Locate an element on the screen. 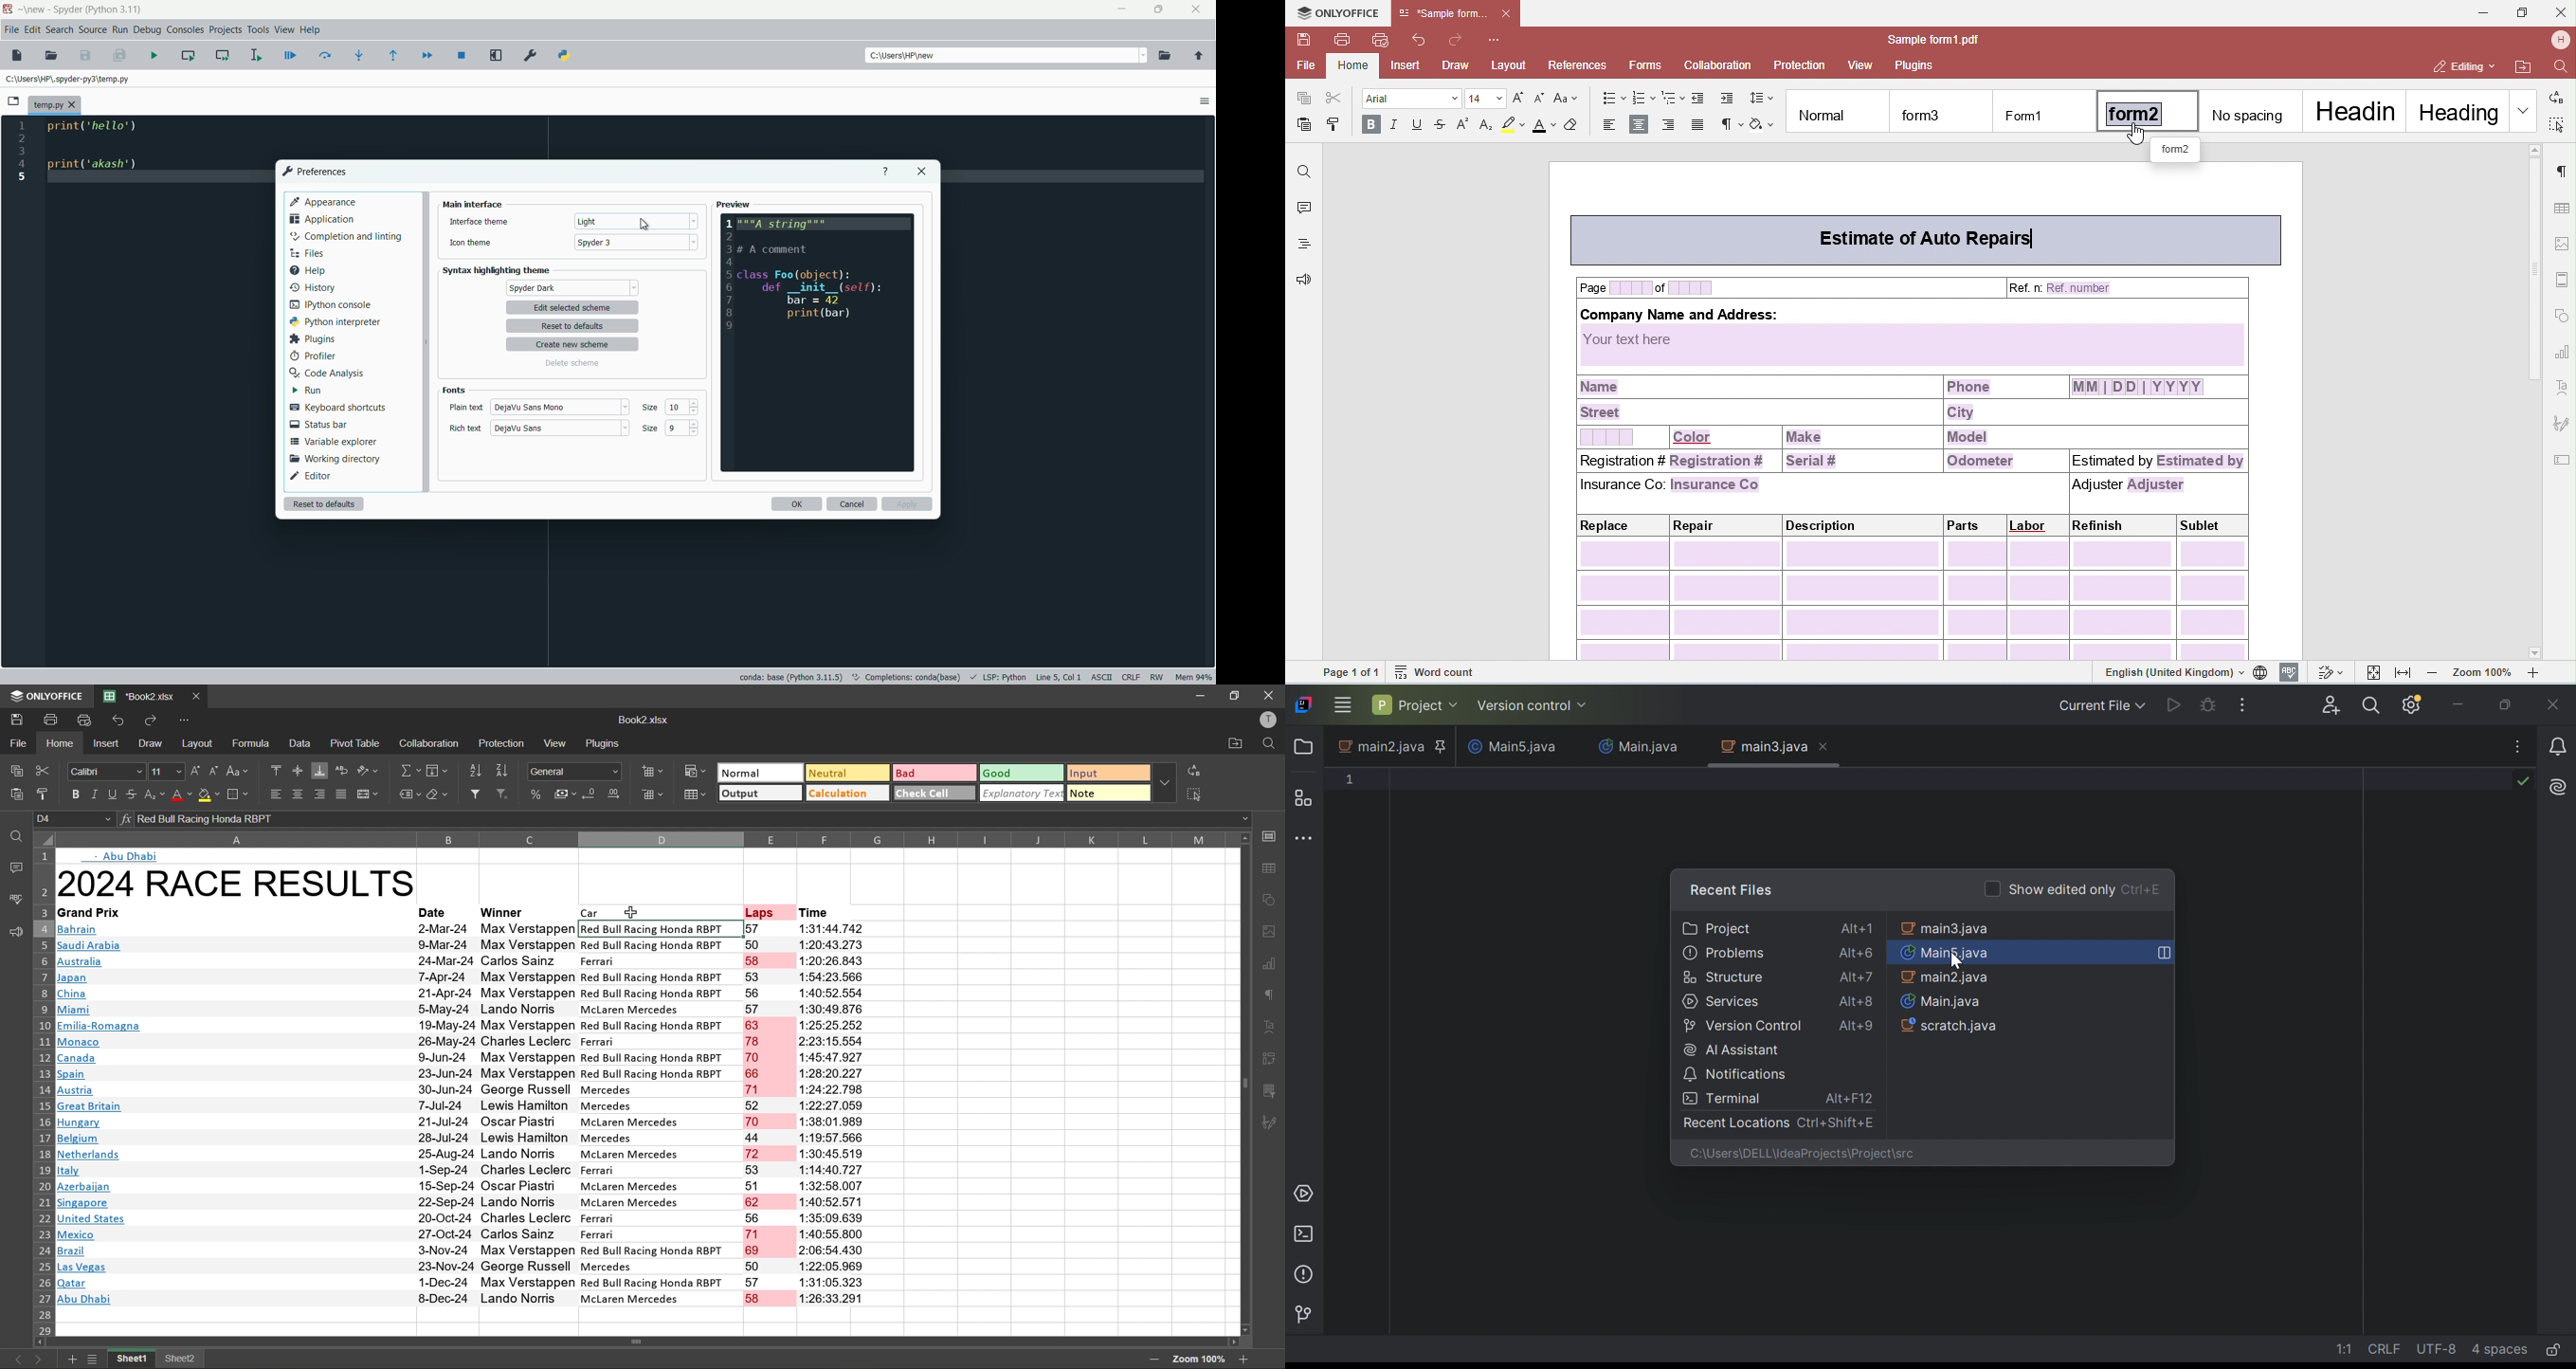  sheet 2 is located at coordinates (183, 1359).